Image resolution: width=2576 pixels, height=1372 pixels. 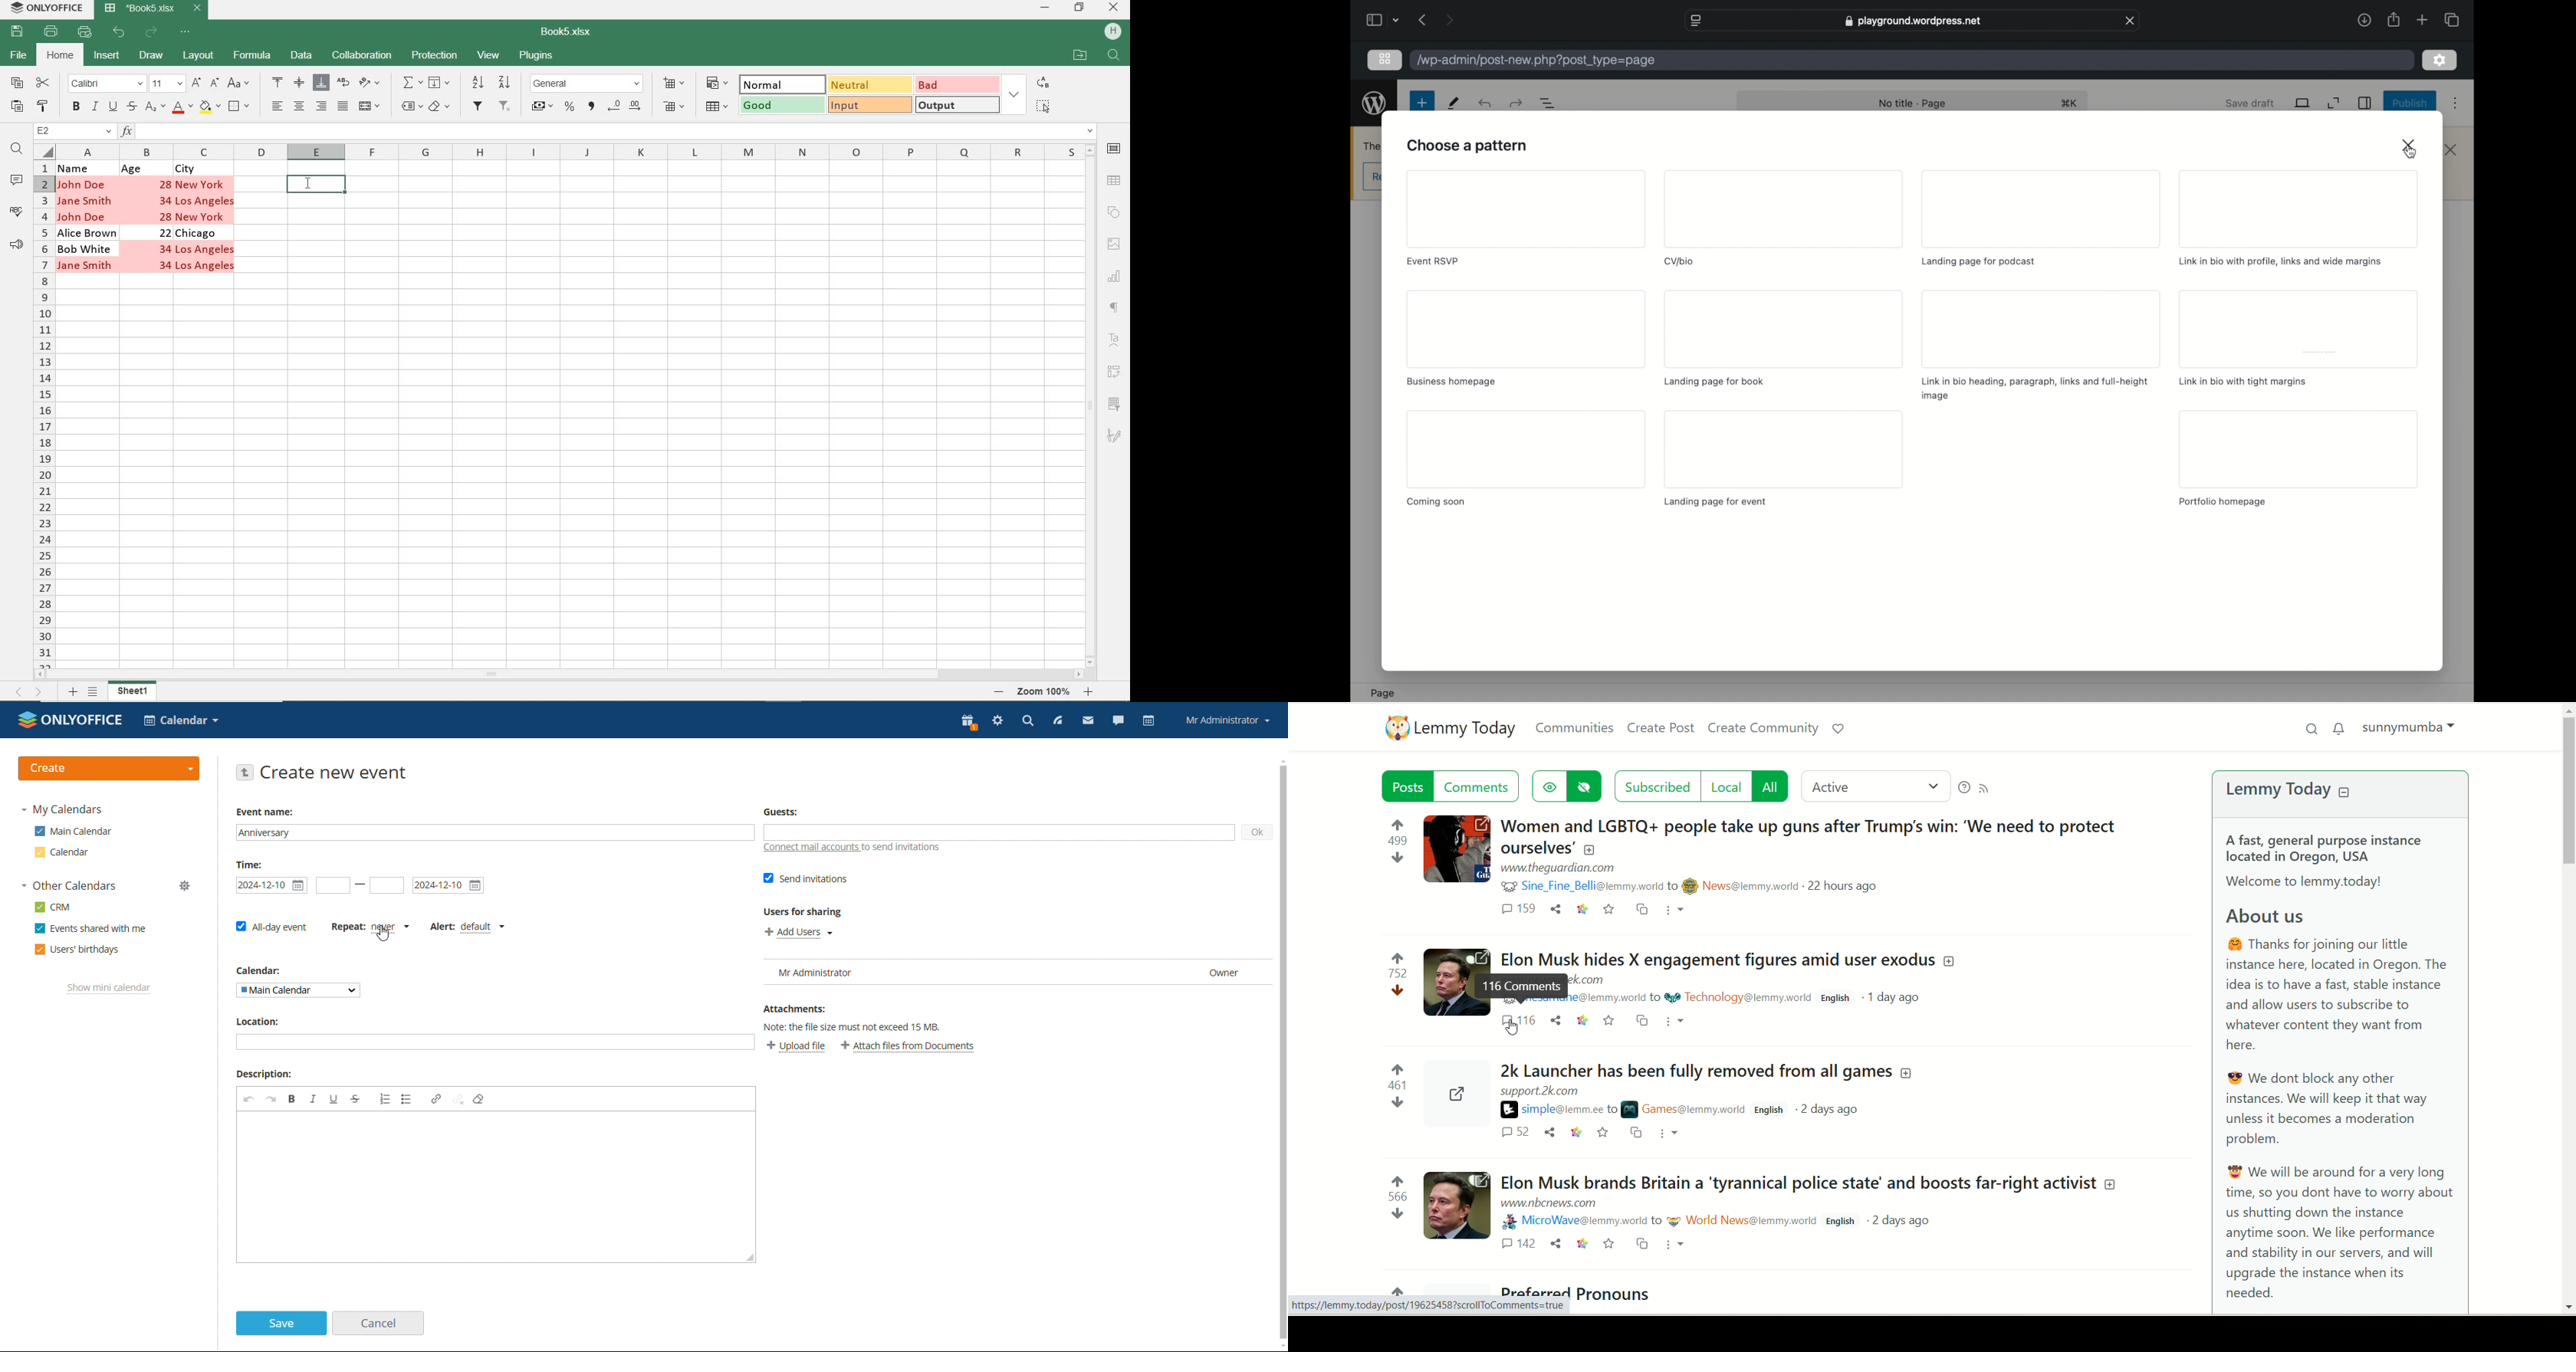 What do you see at coordinates (1458, 1204) in the screenshot?
I see `Profile` at bounding box center [1458, 1204].